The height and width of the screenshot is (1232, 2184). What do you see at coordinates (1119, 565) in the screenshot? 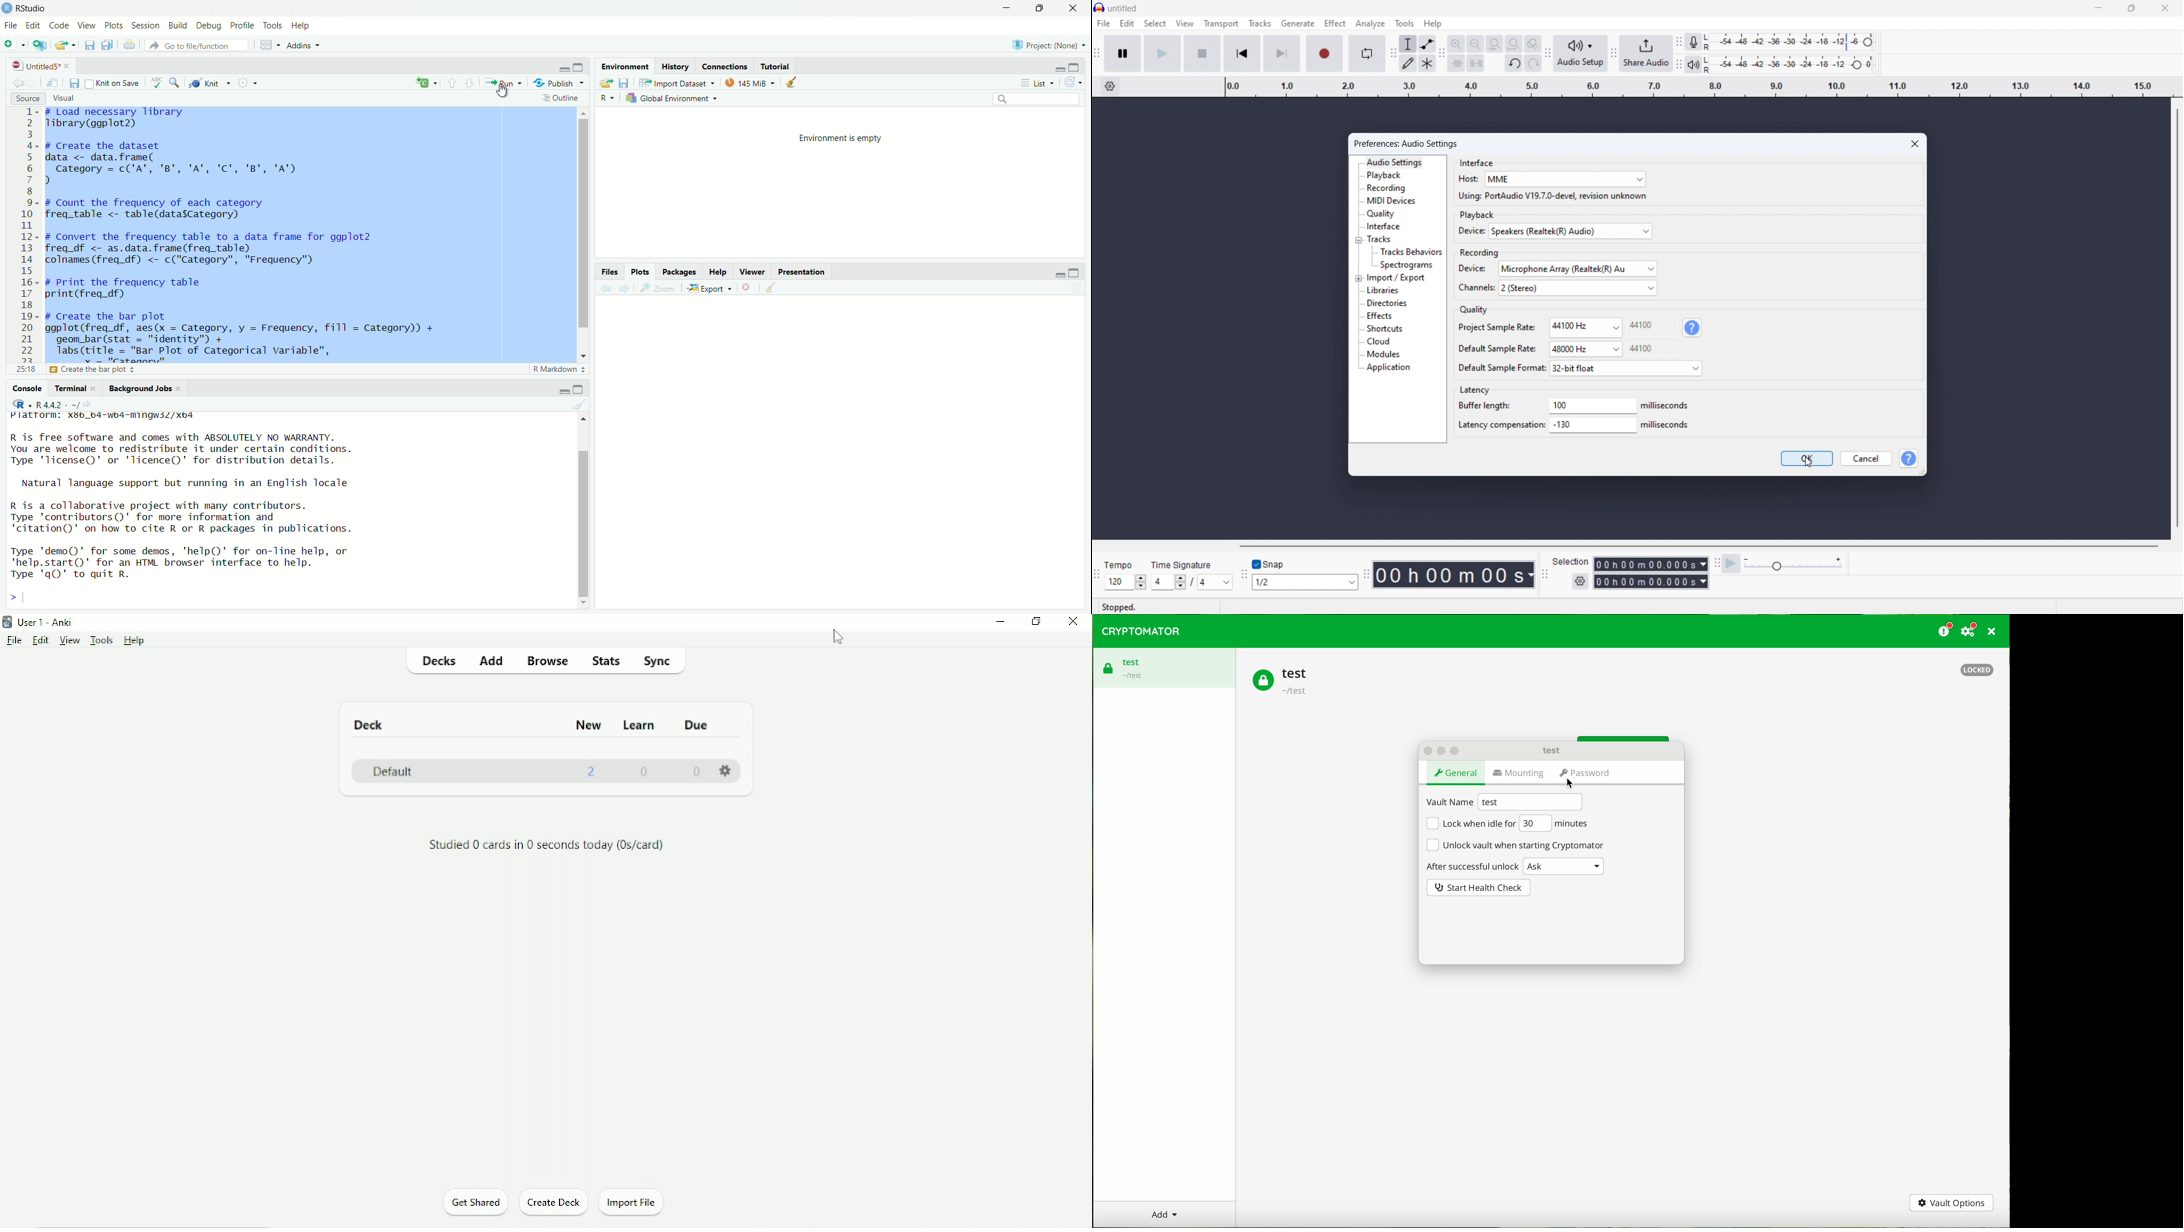
I see `Tempo` at bounding box center [1119, 565].